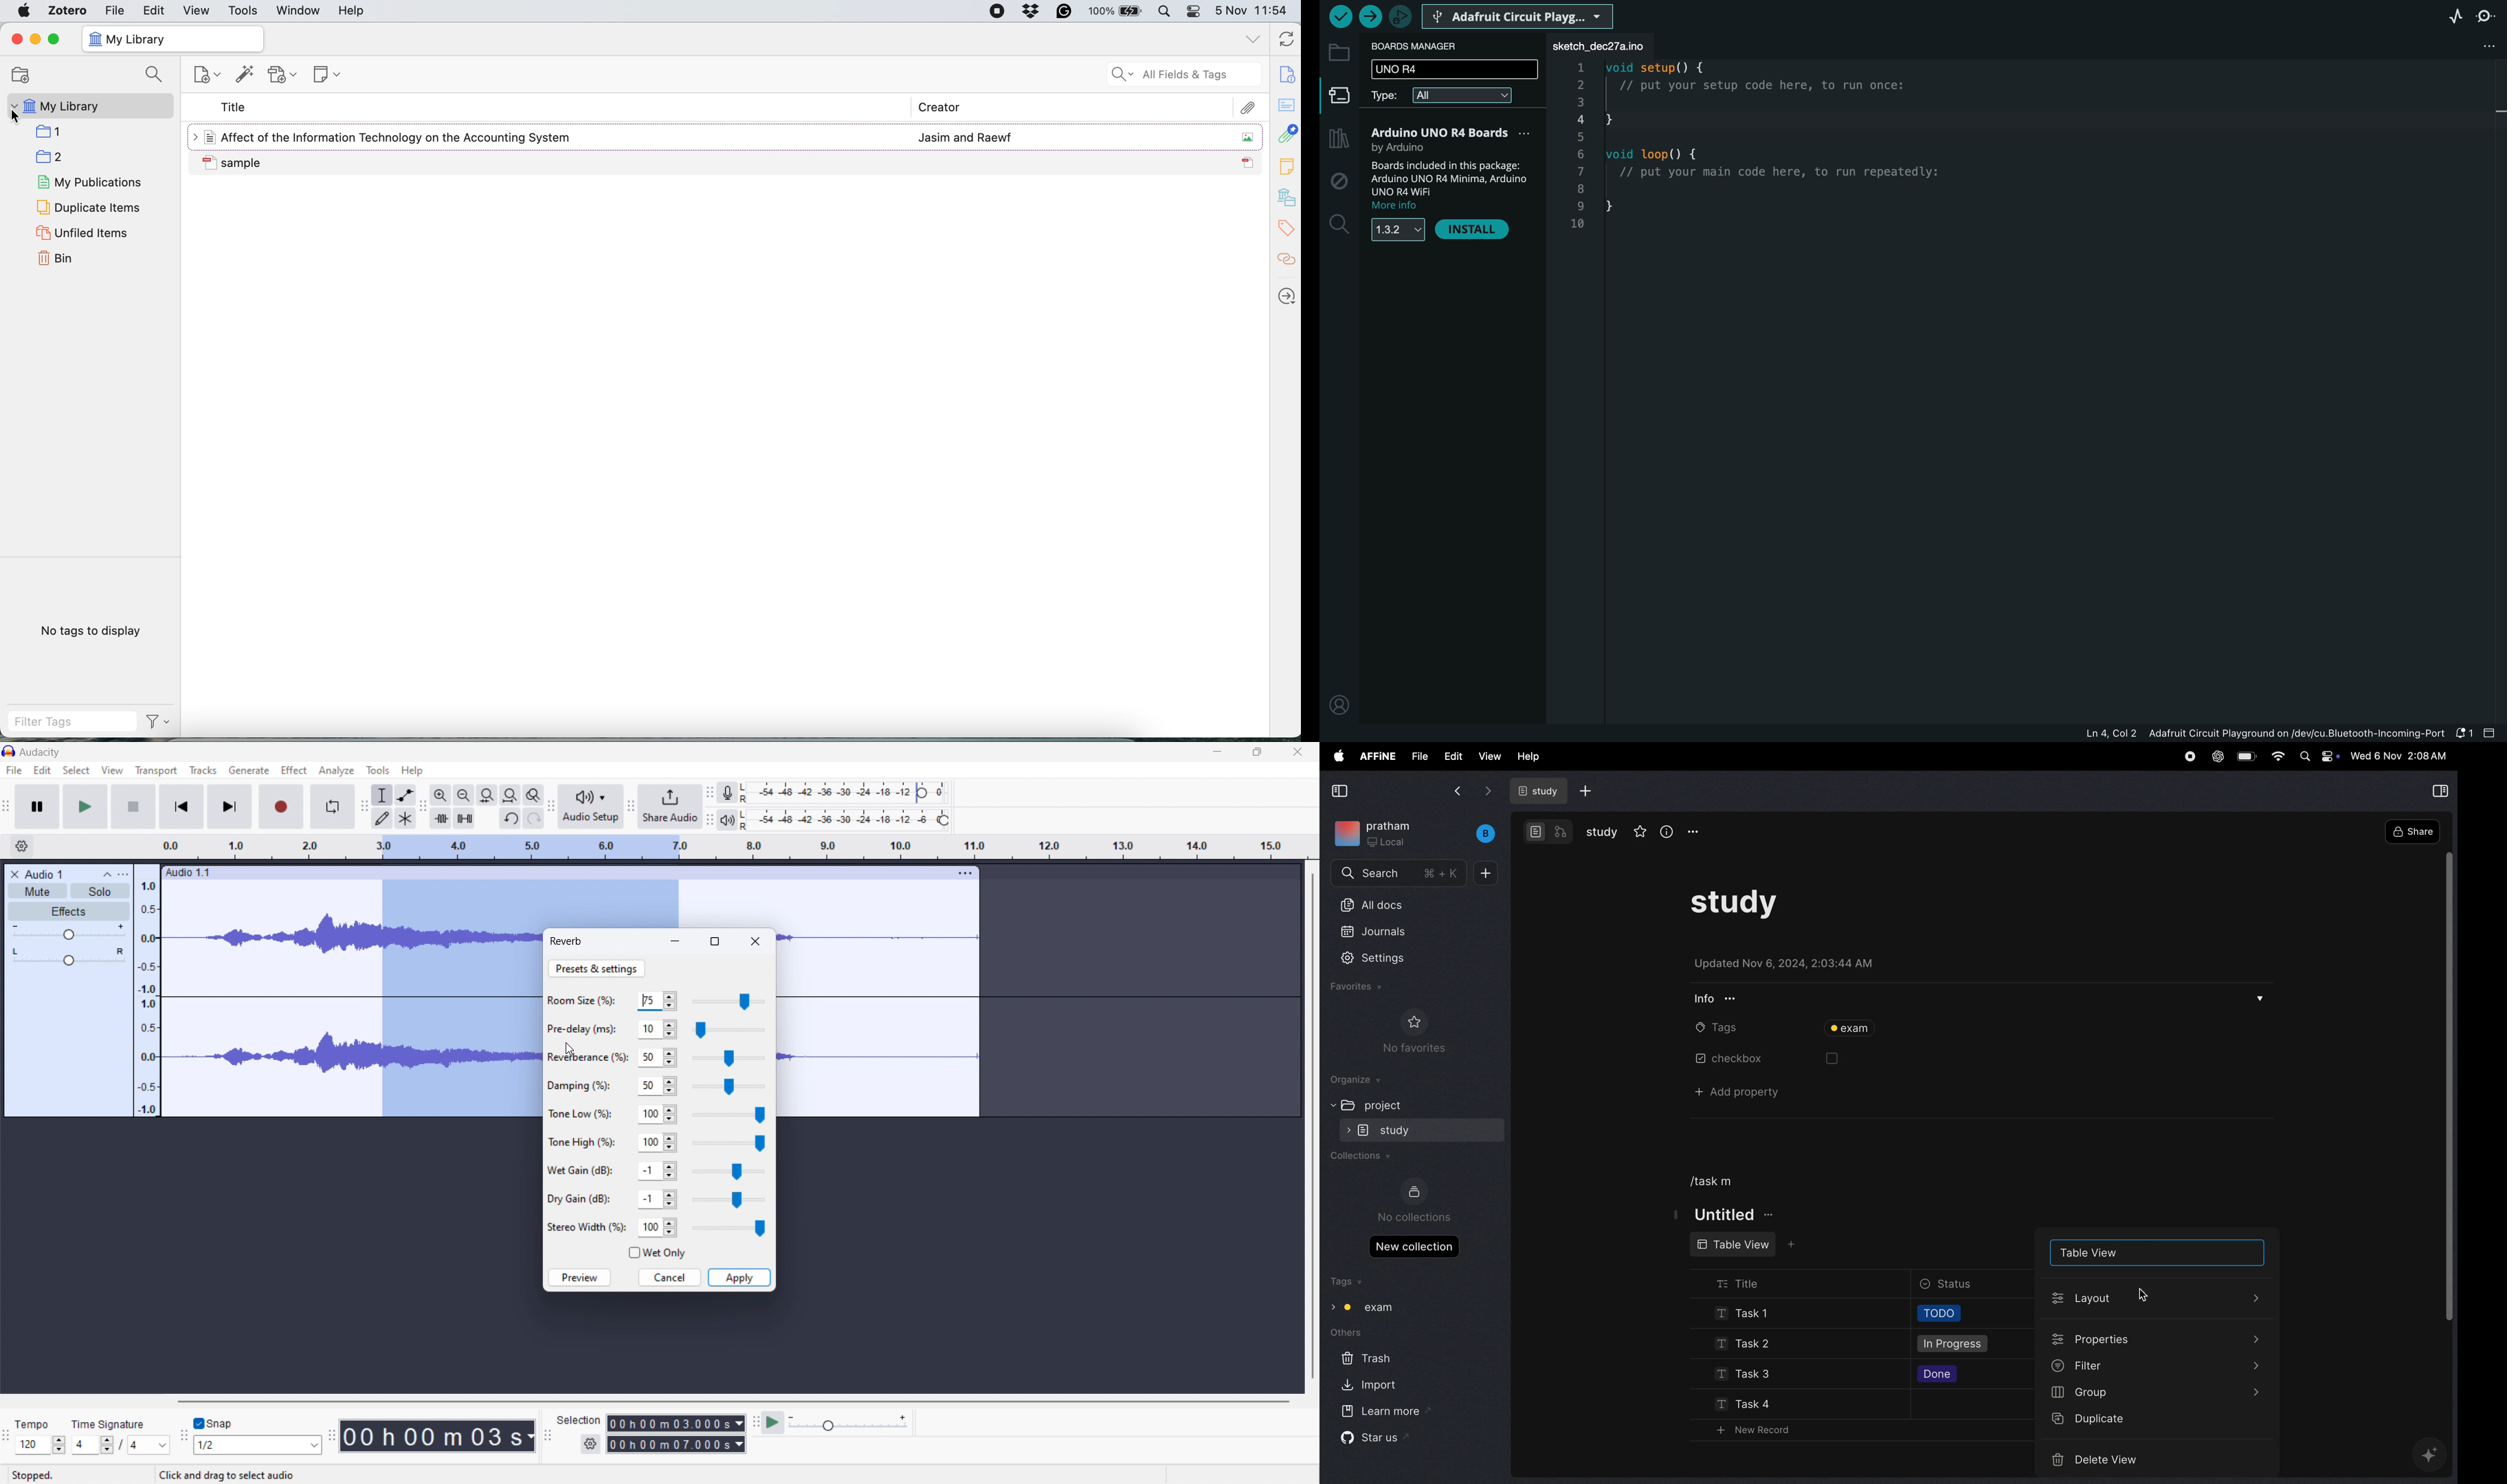  What do you see at coordinates (658, 1114) in the screenshot?
I see `100` at bounding box center [658, 1114].